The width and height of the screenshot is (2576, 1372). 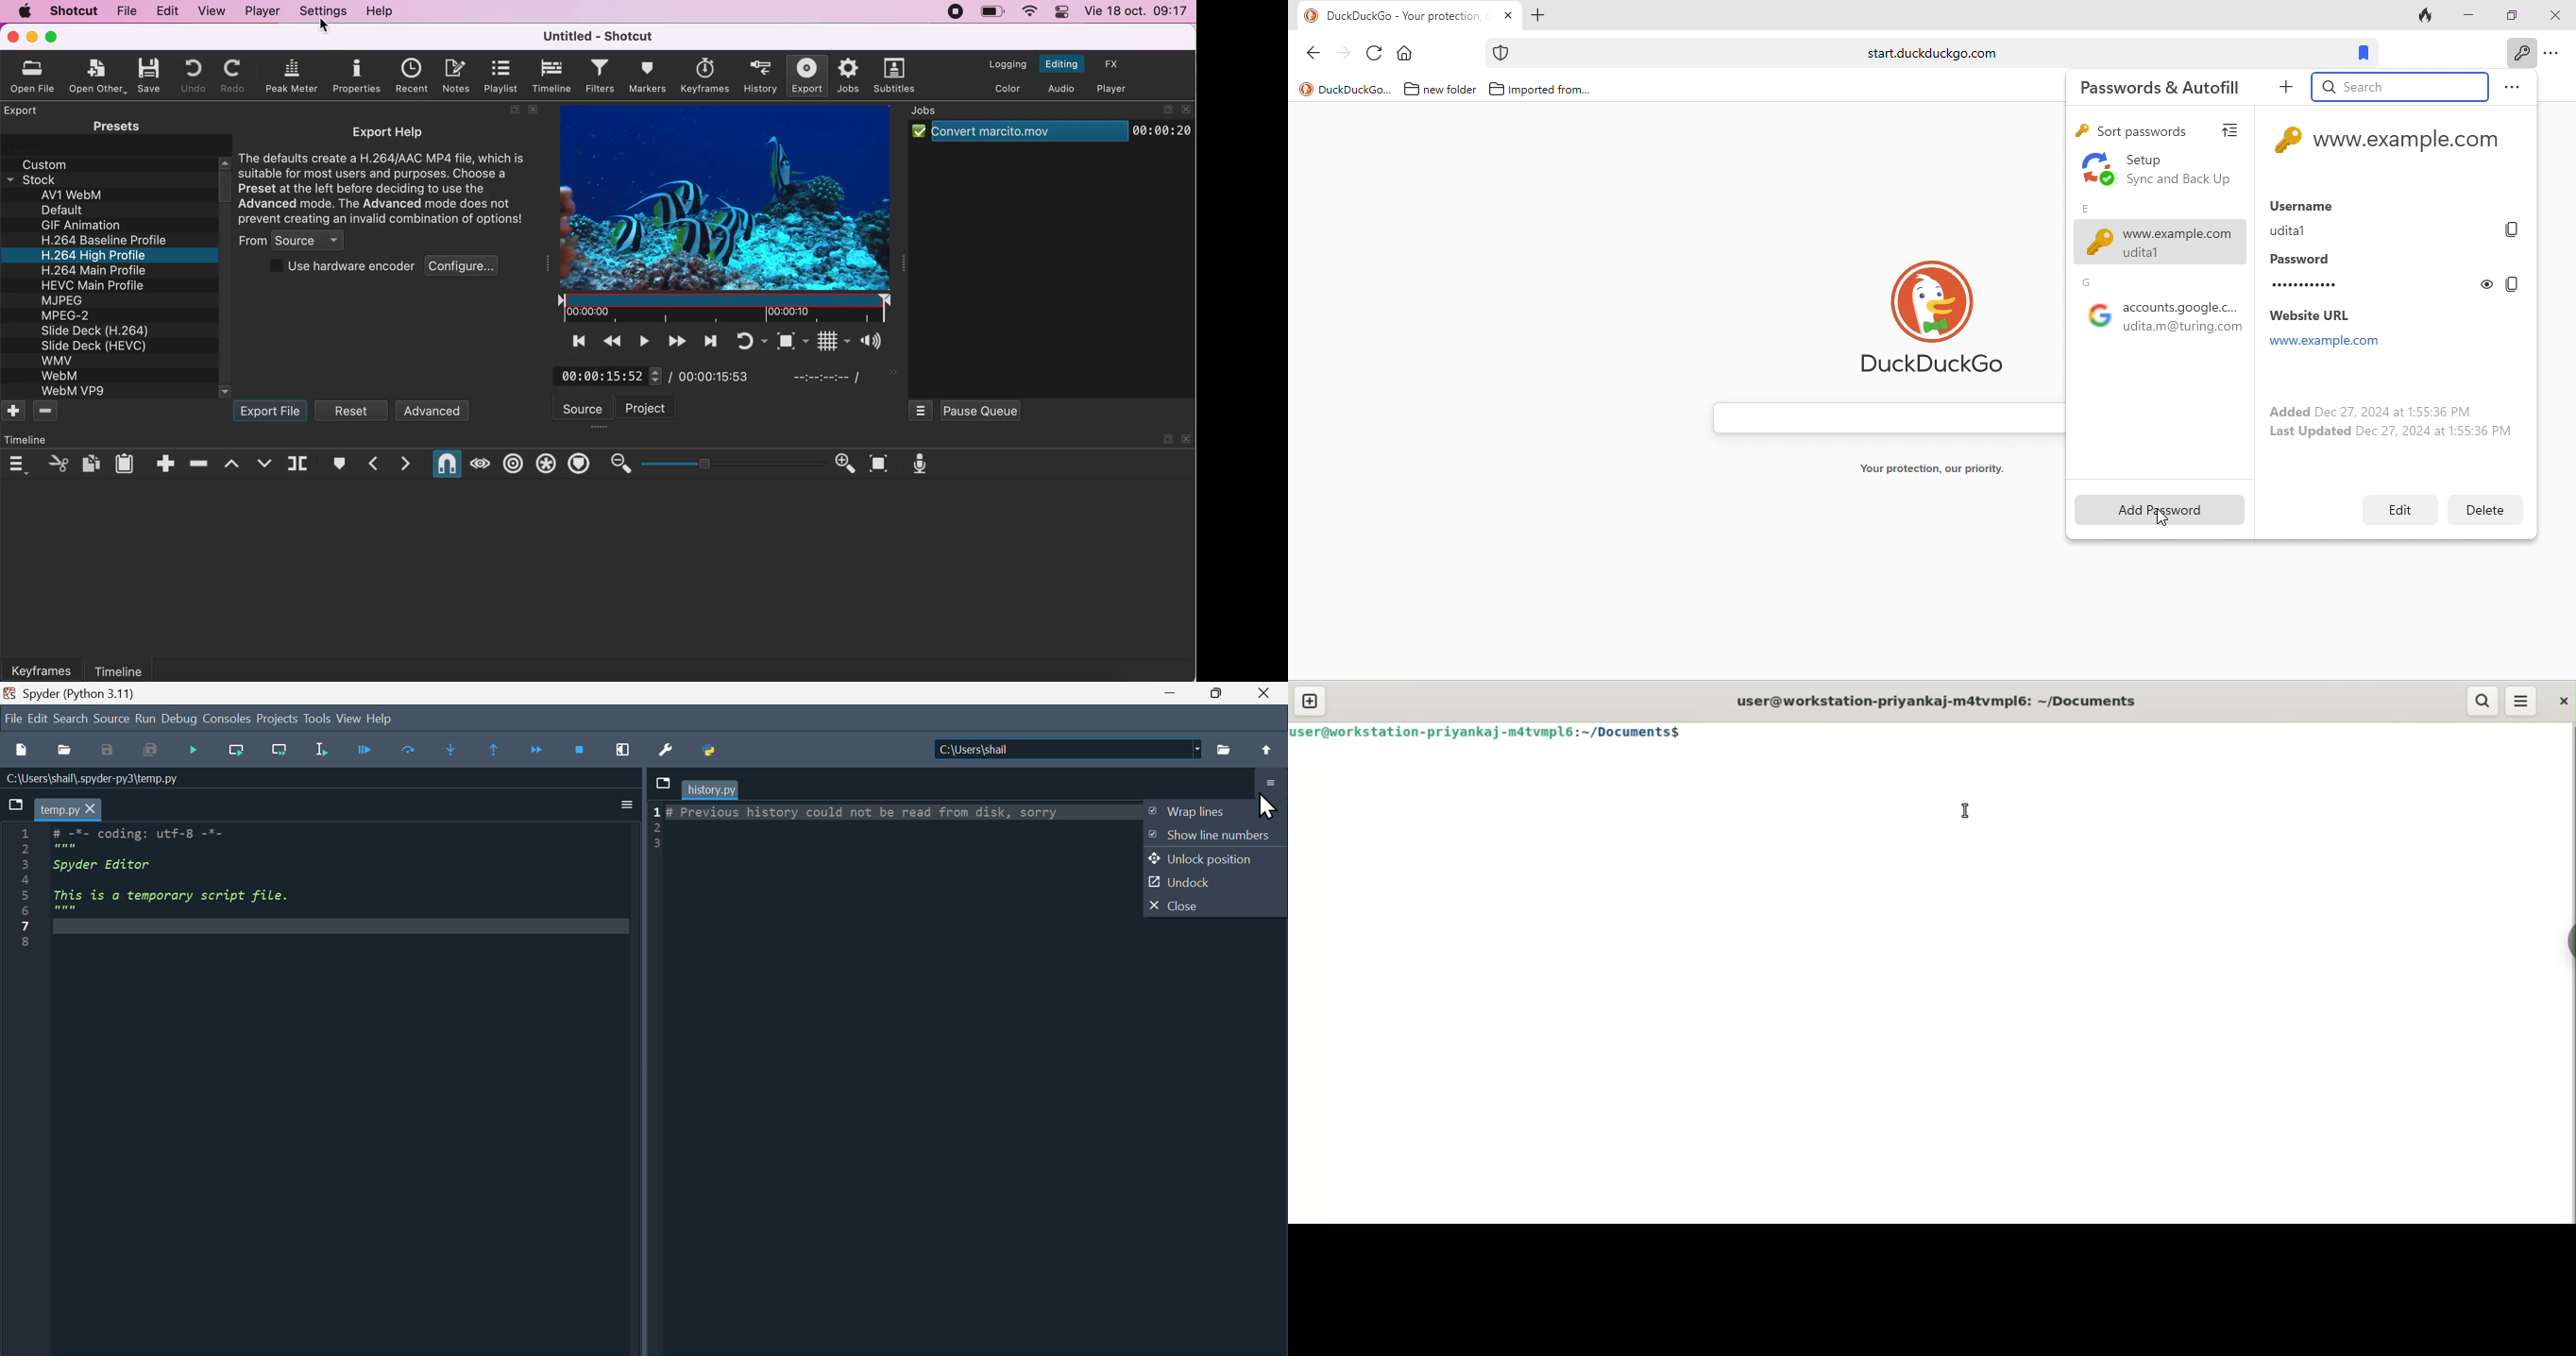 What do you see at coordinates (67, 752) in the screenshot?
I see `open file` at bounding box center [67, 752].